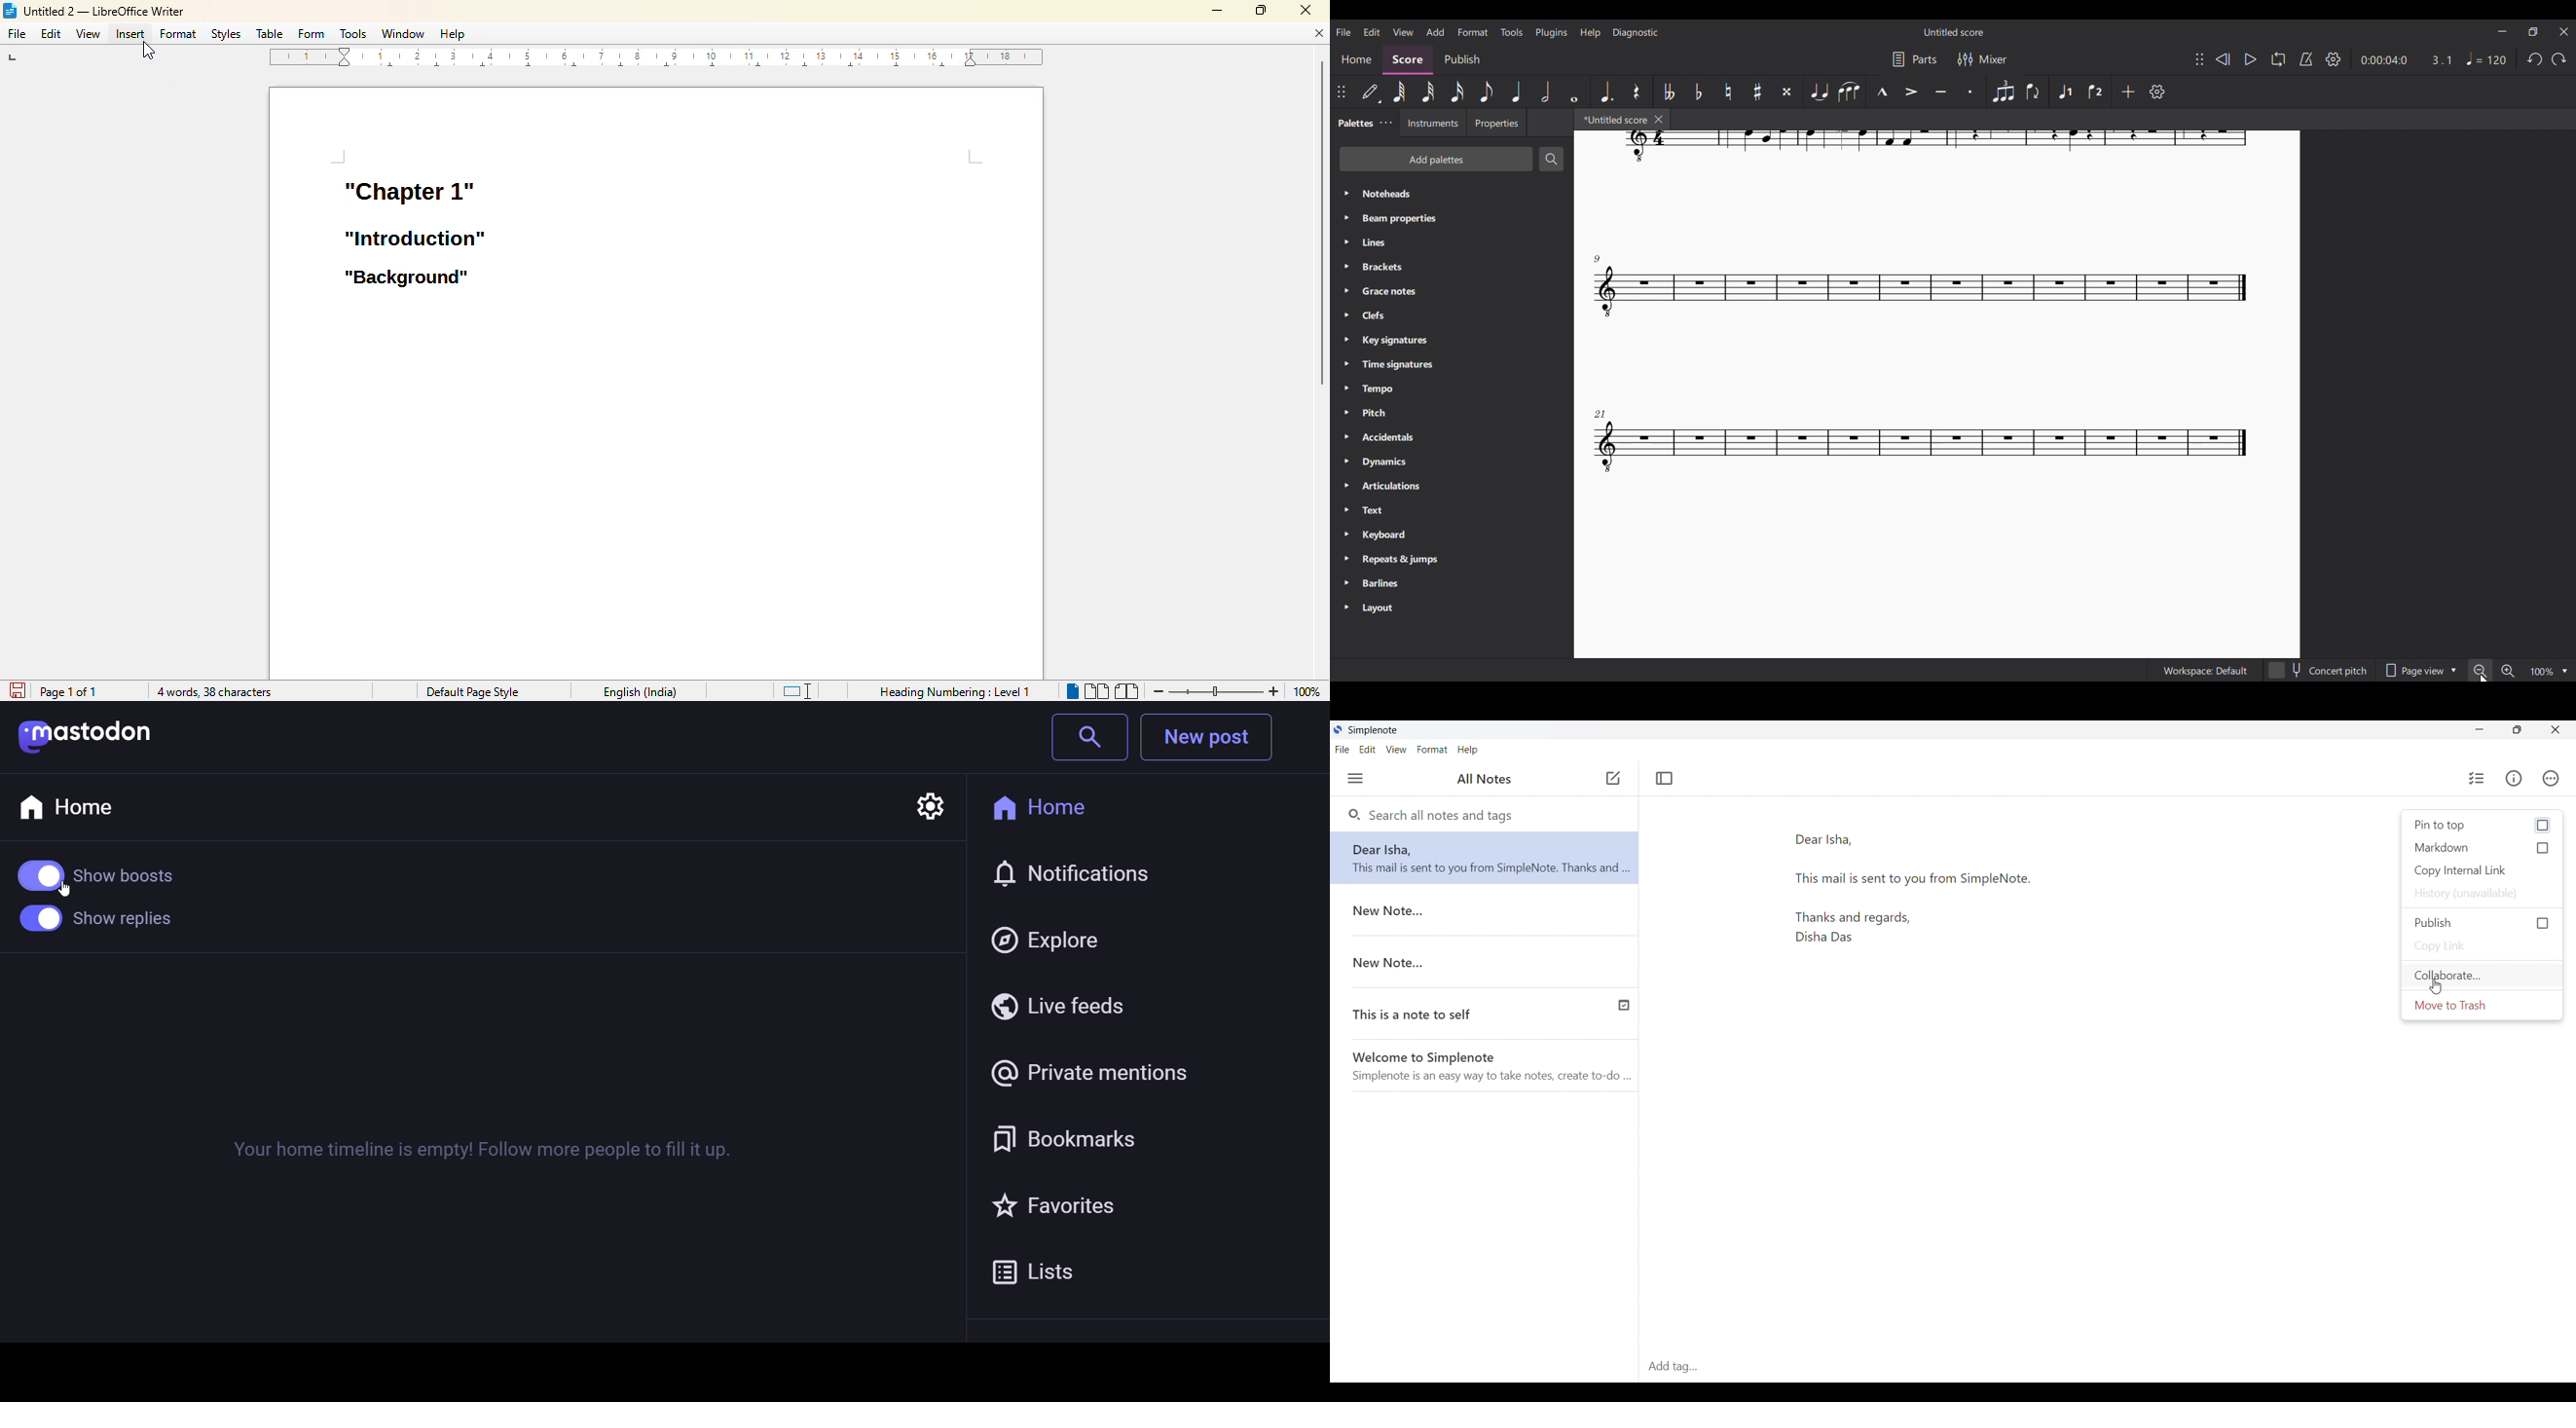  I want to click on Score, current section highlighted, so click(1408, 60).